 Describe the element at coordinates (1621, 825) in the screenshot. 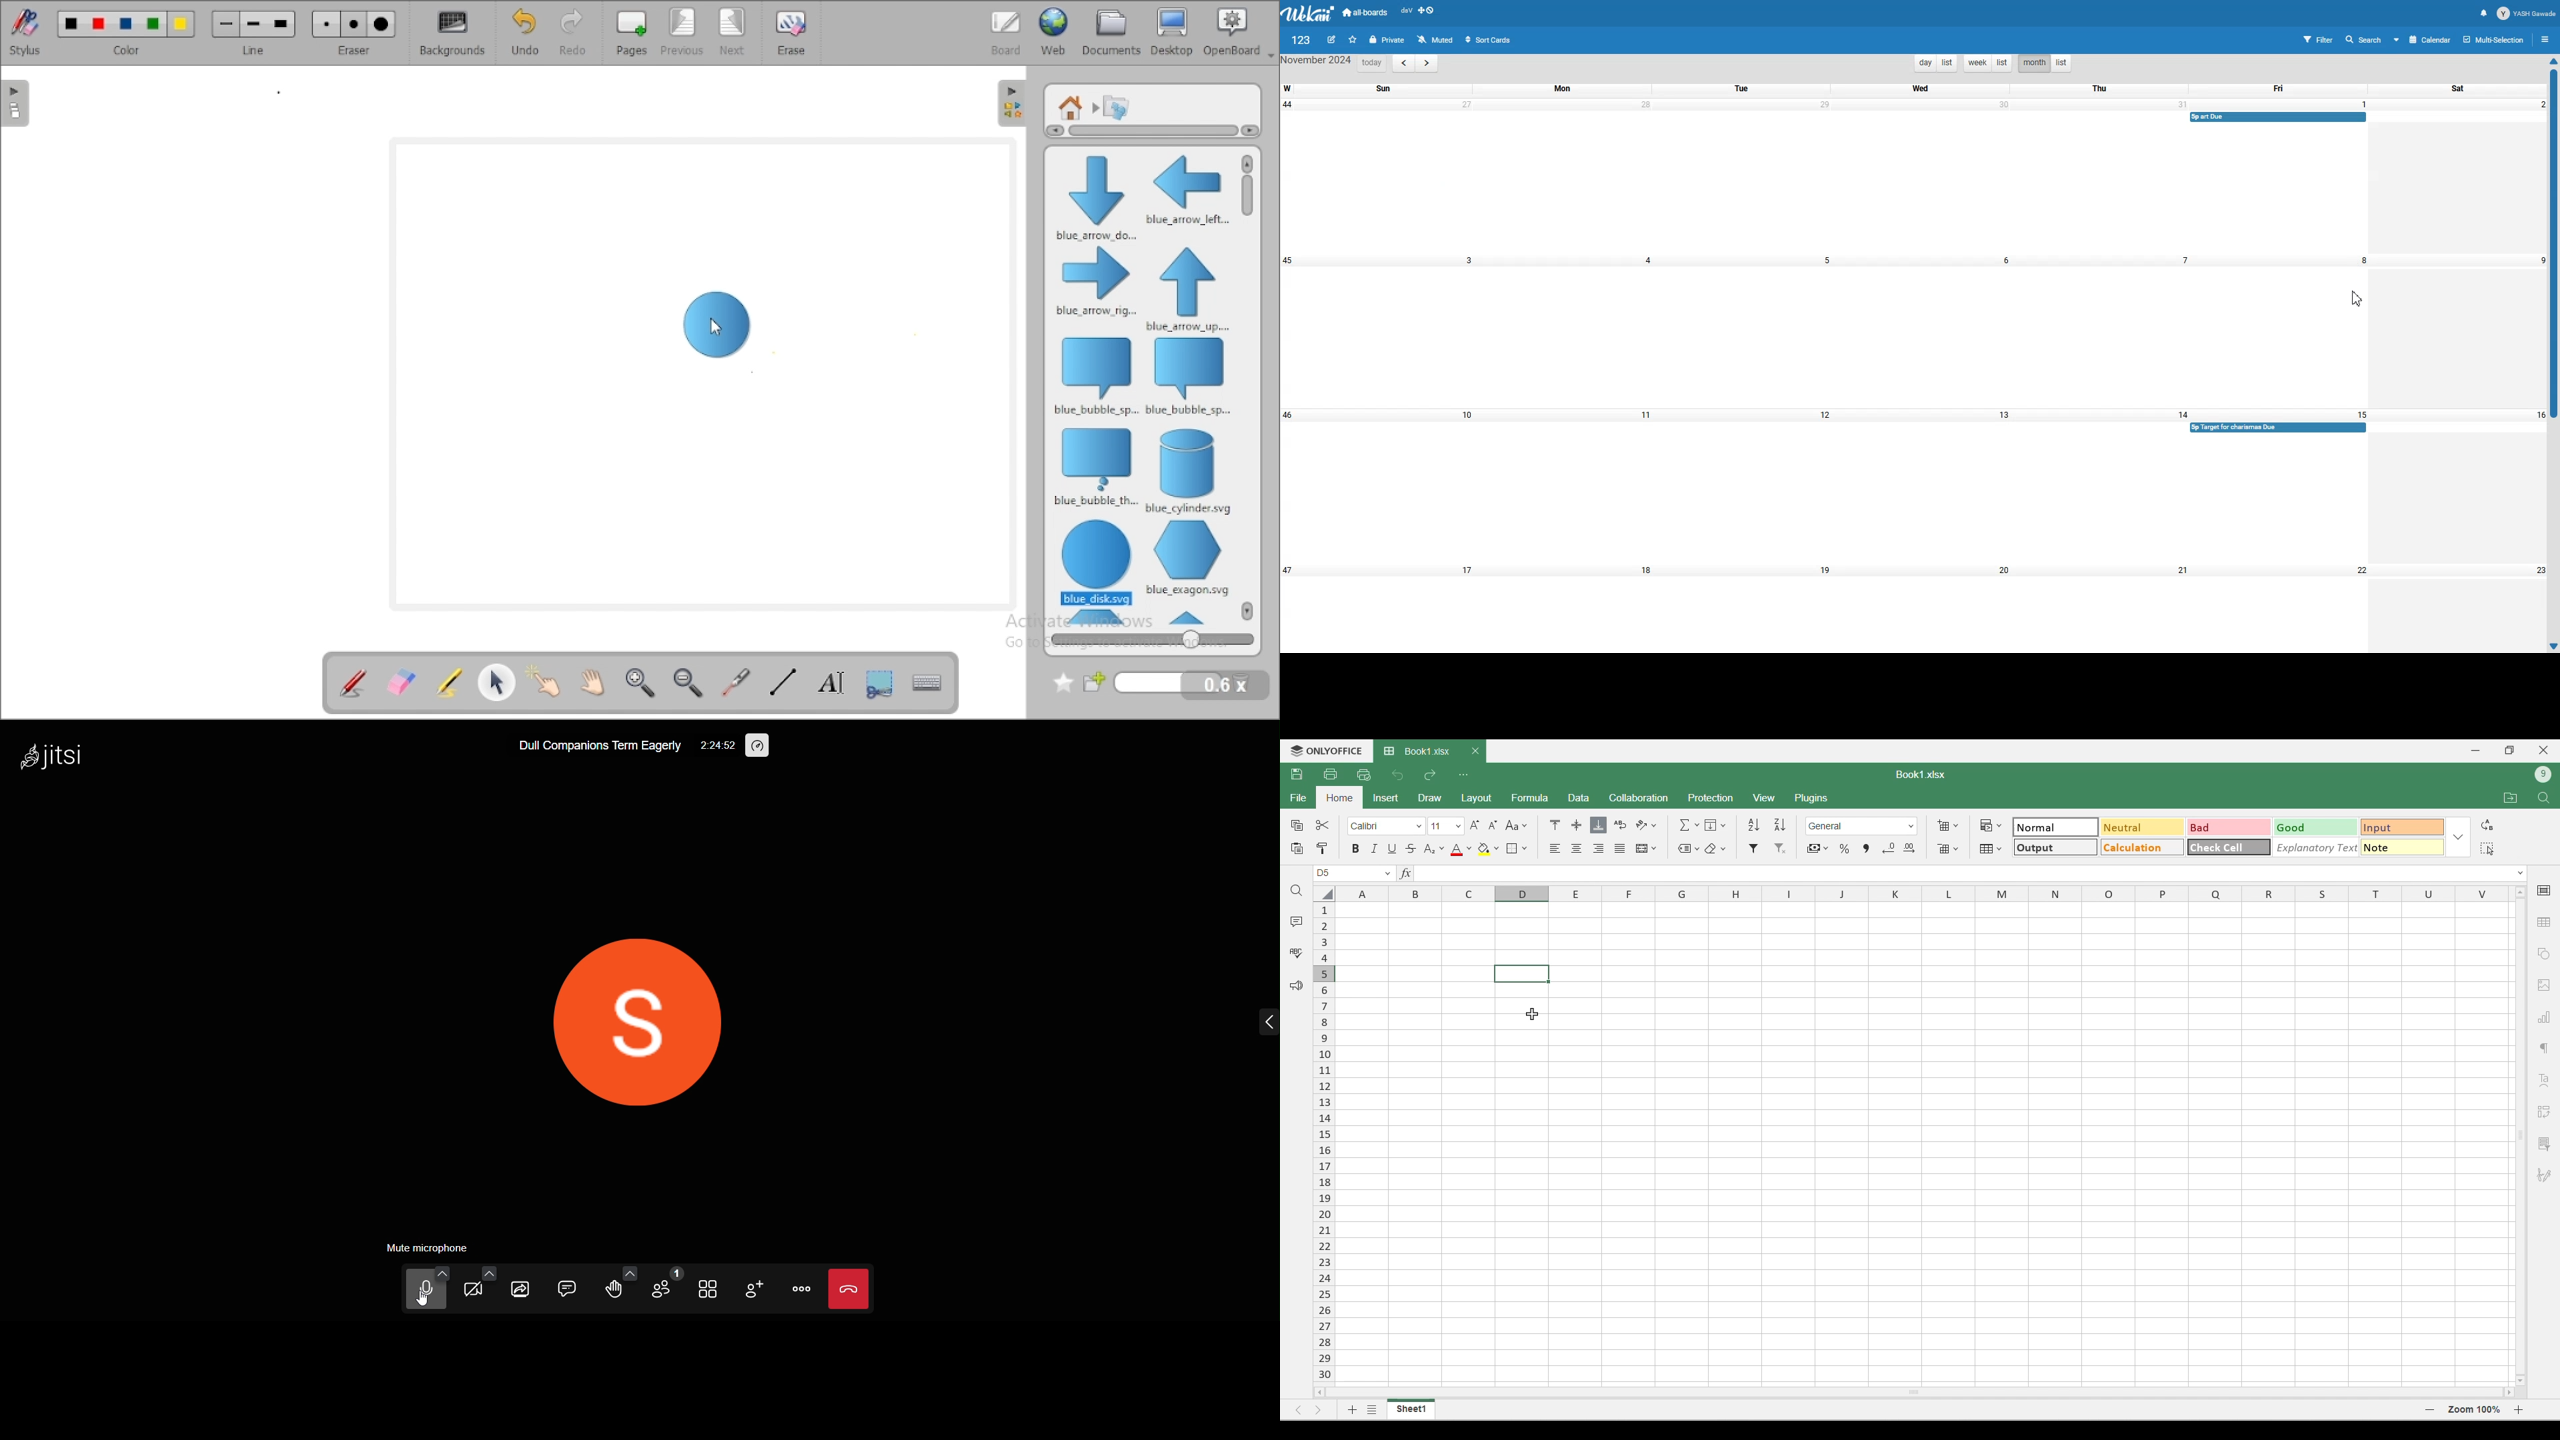

I see `Wrap text` at that location.